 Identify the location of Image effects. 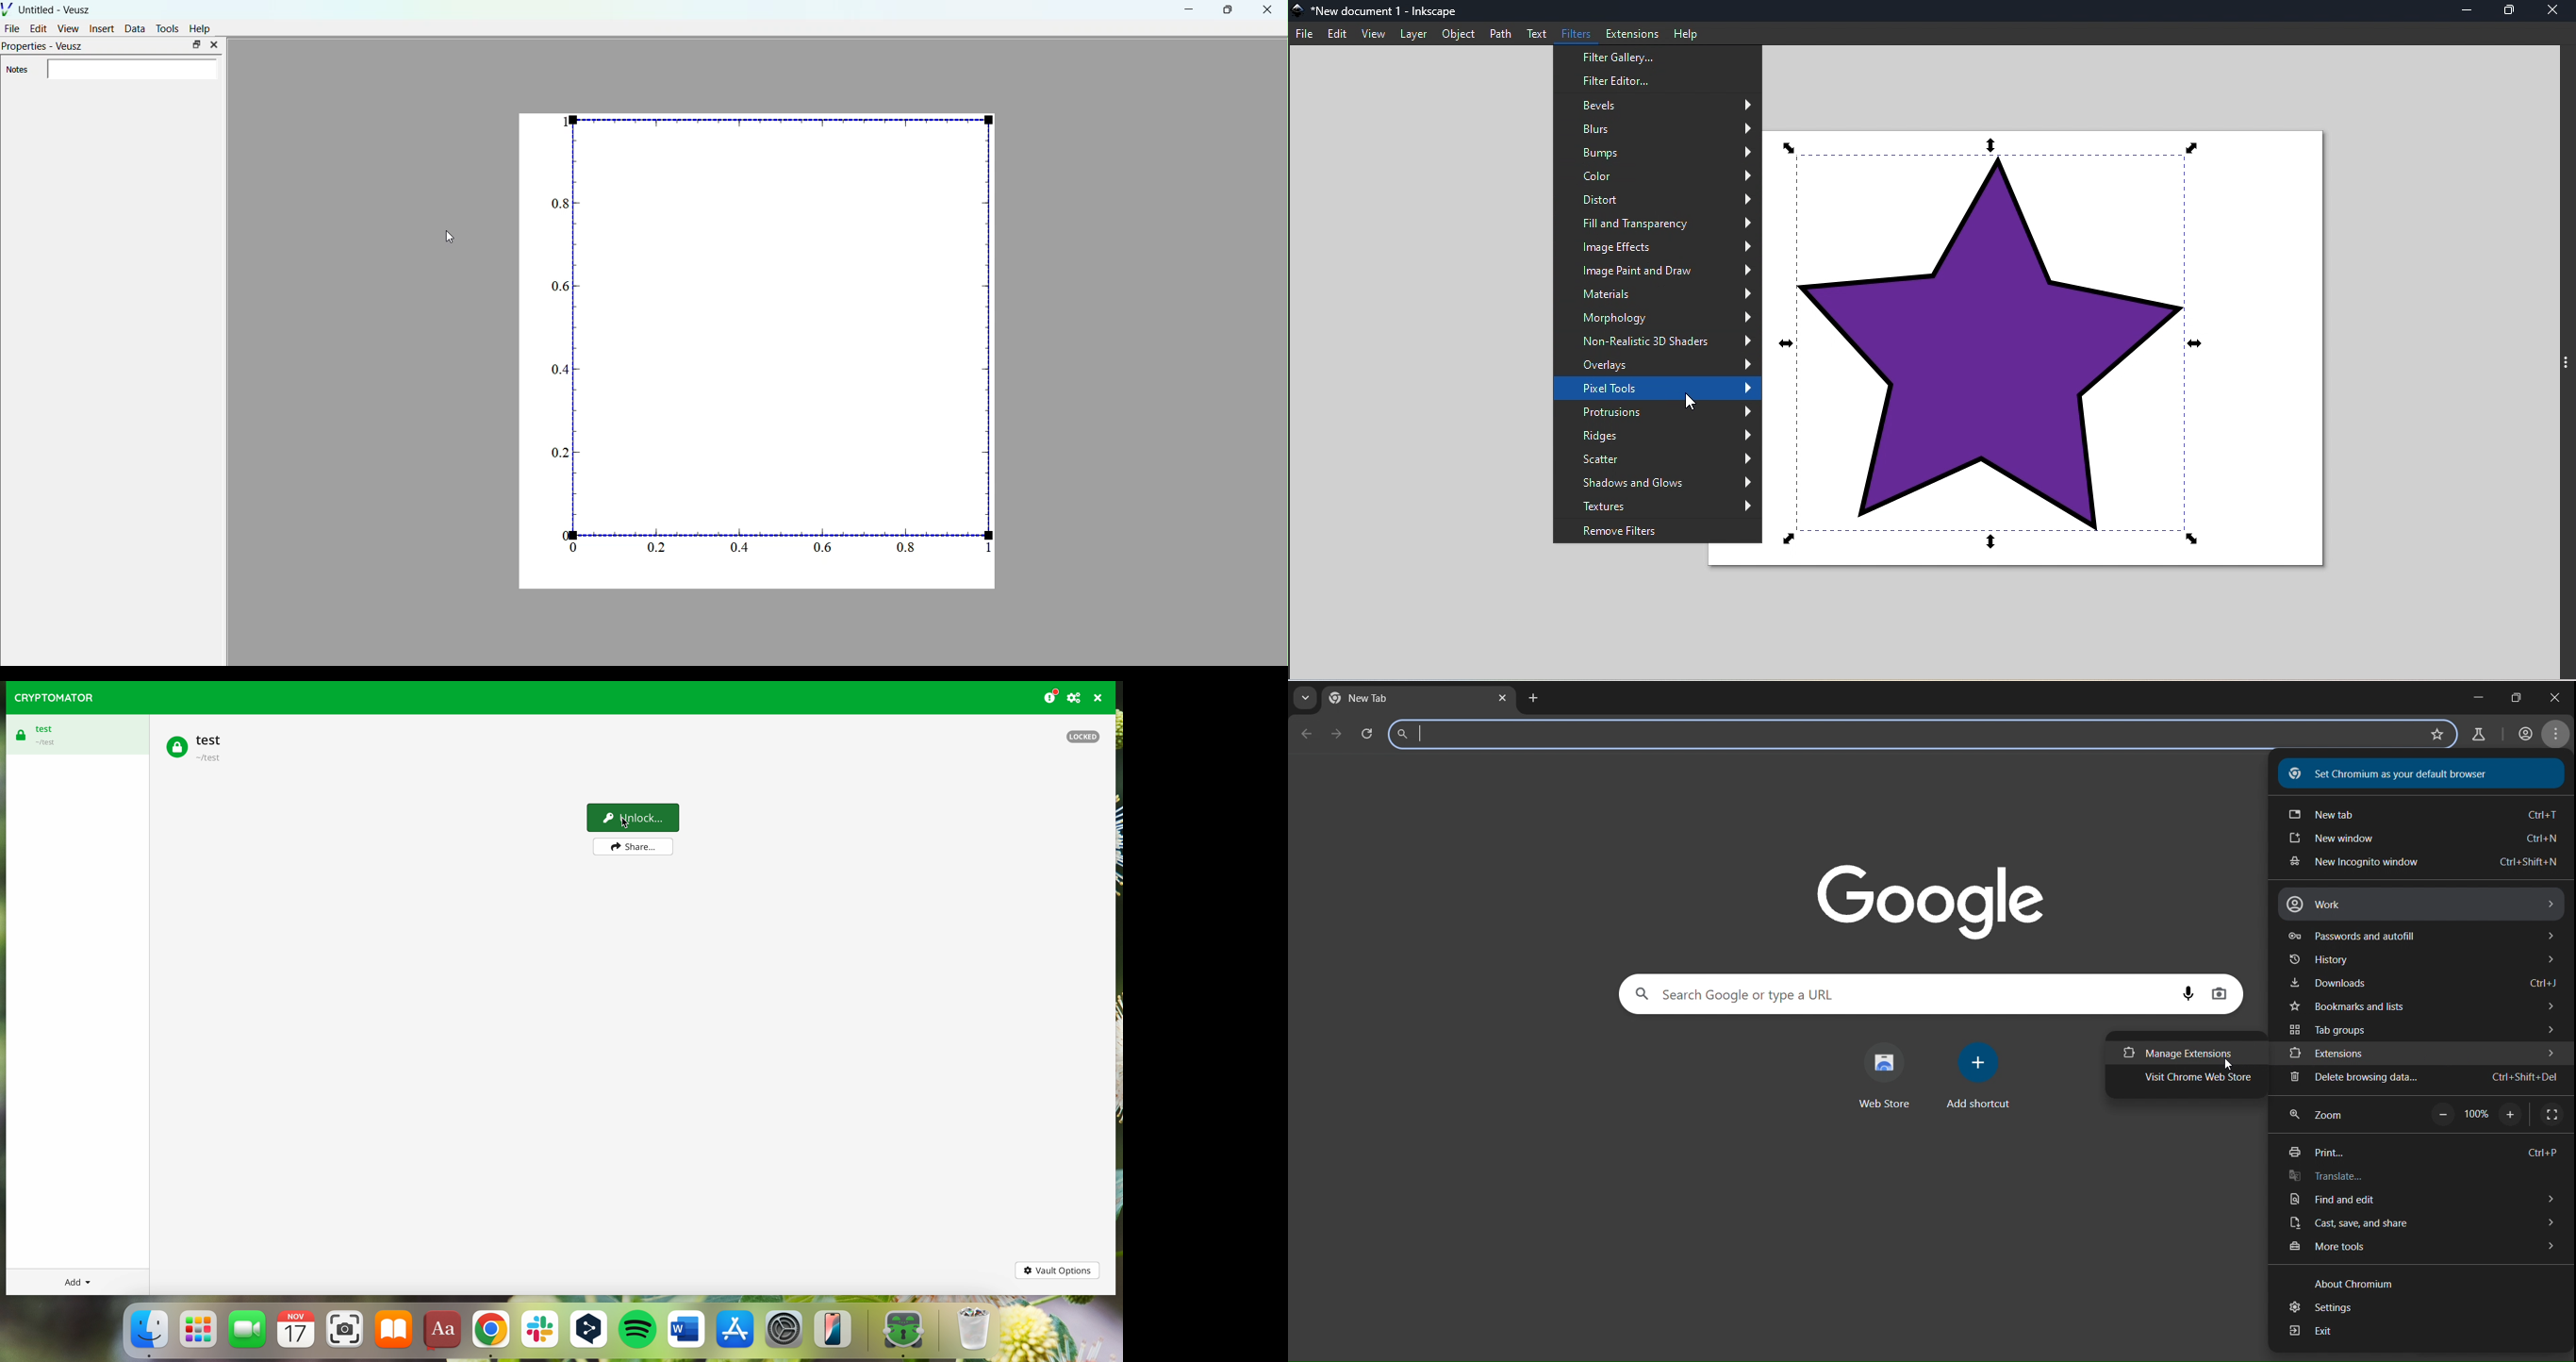
(1659, 247).